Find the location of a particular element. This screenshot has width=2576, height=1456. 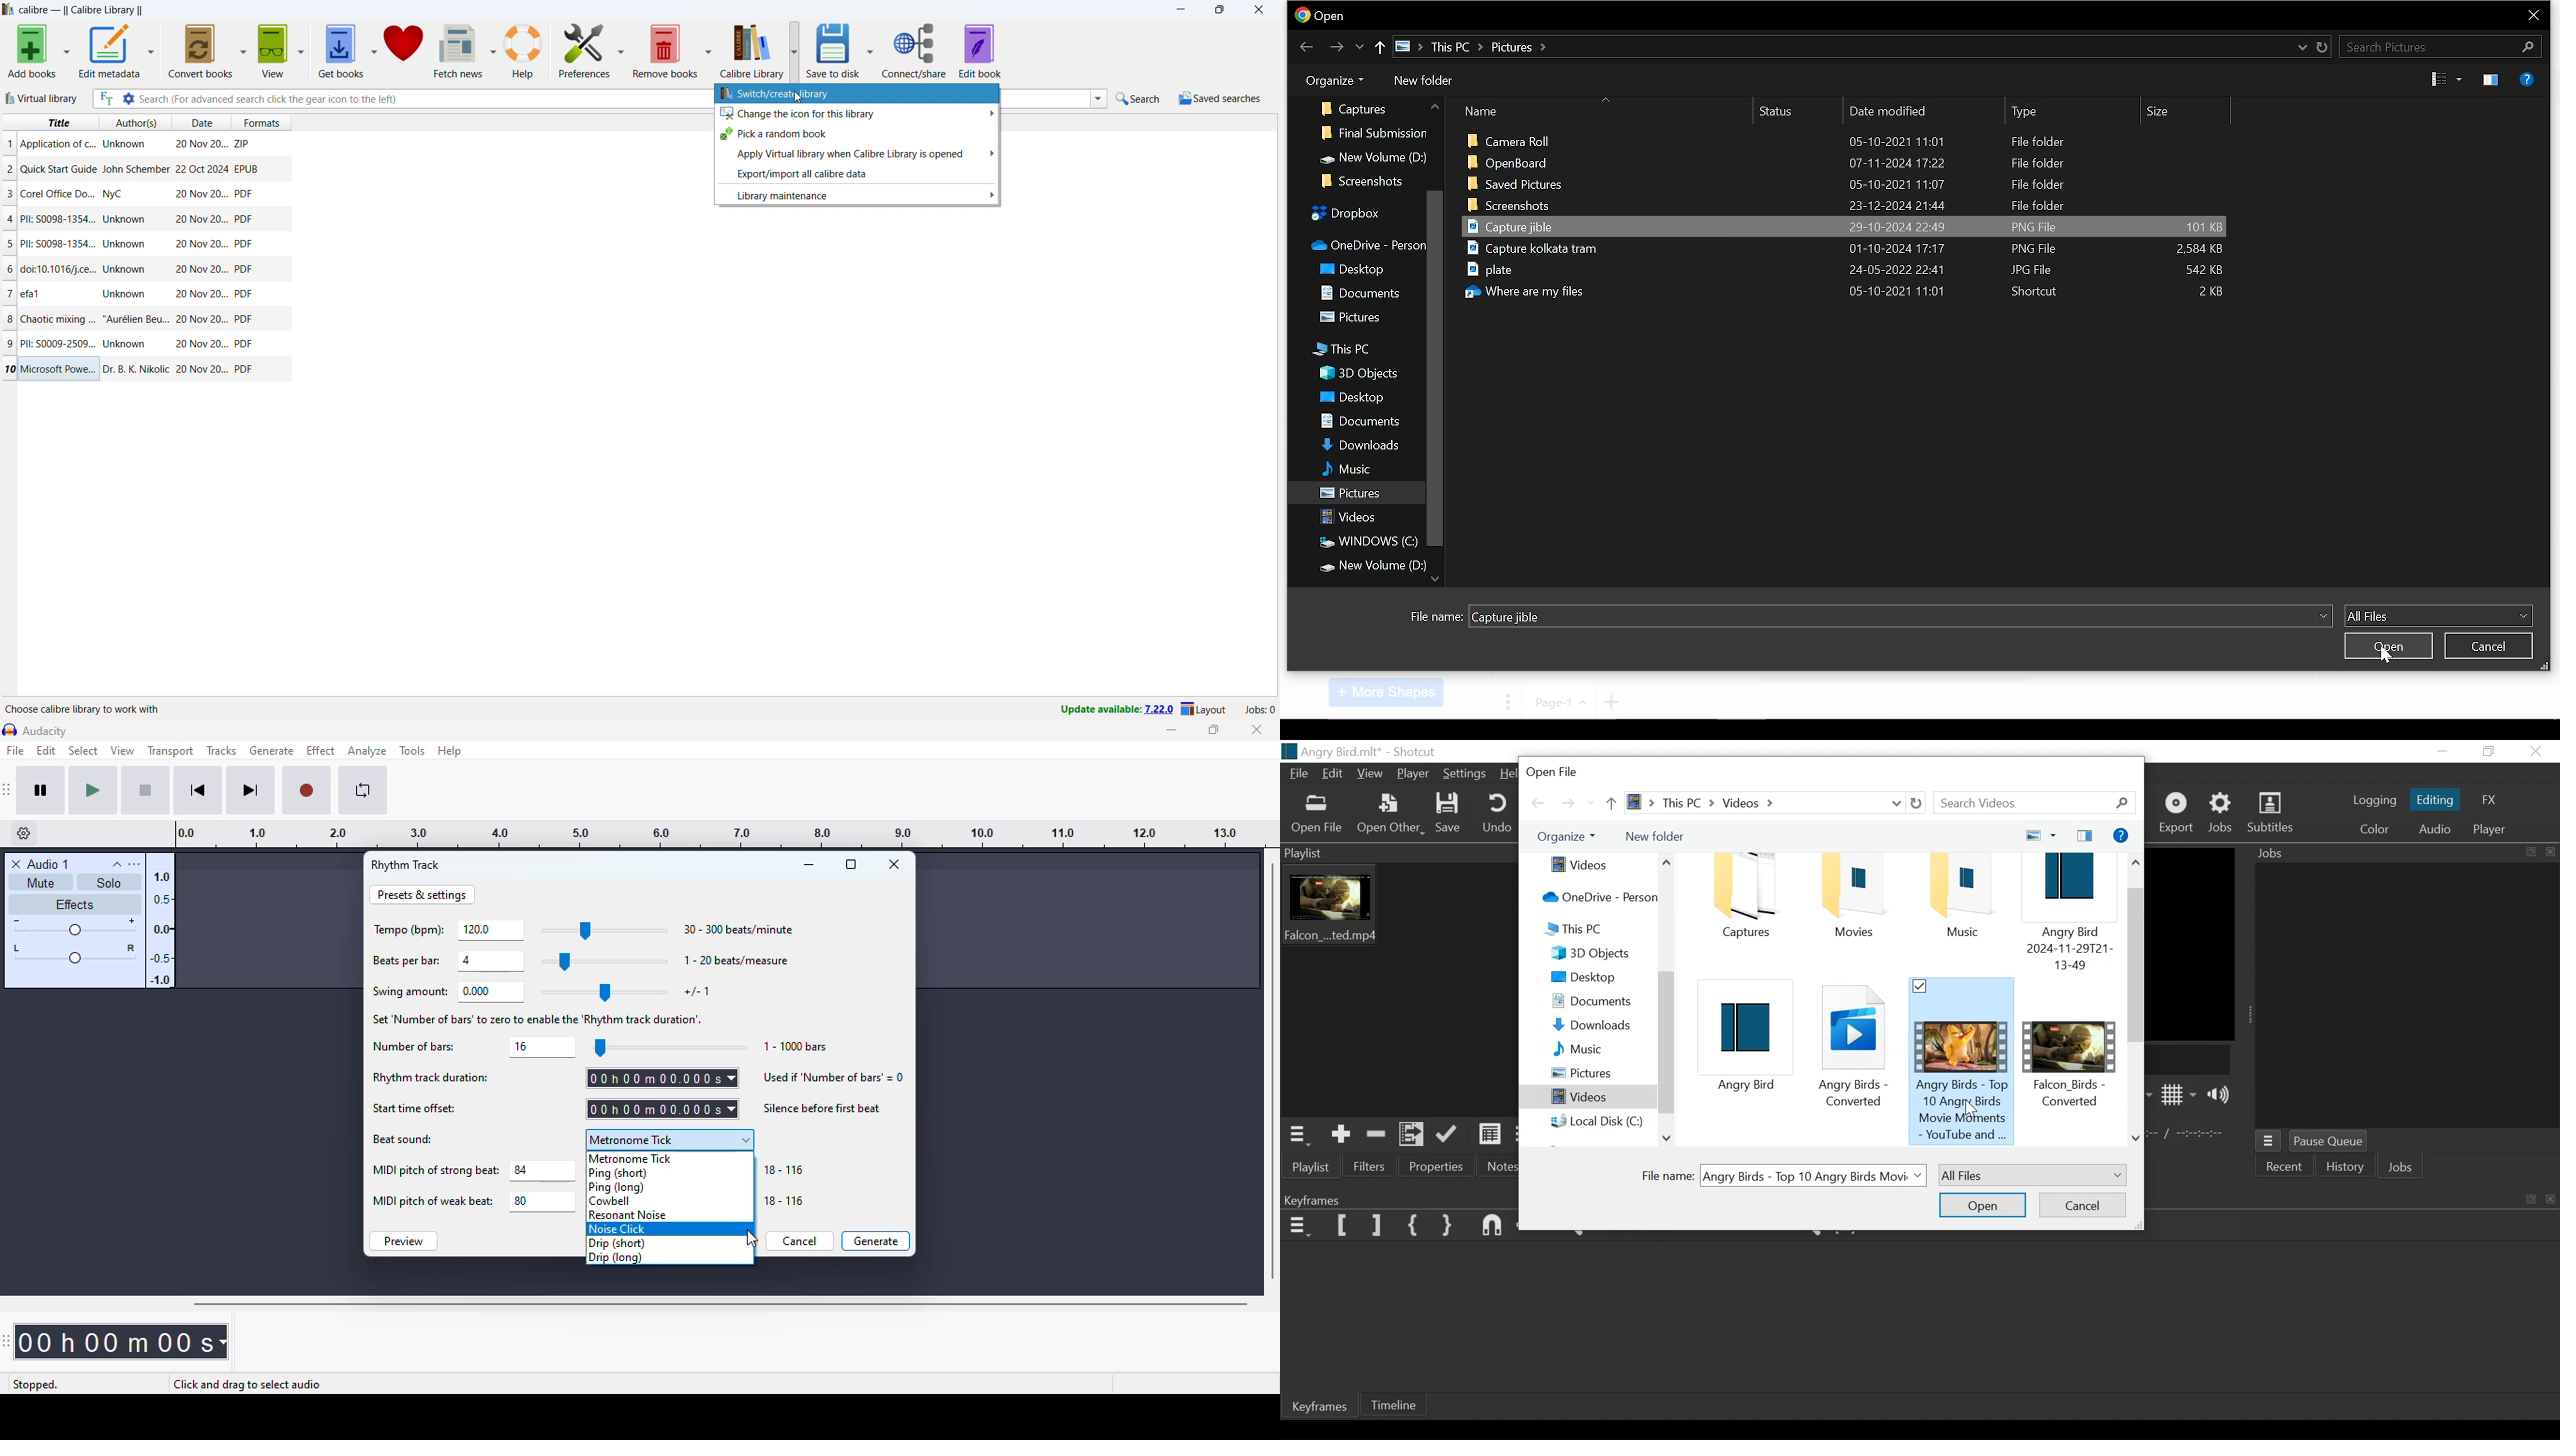

set number of bars' to zero to enable the 'Rhythm track of duration'. is located at coordinates (539, 1019).